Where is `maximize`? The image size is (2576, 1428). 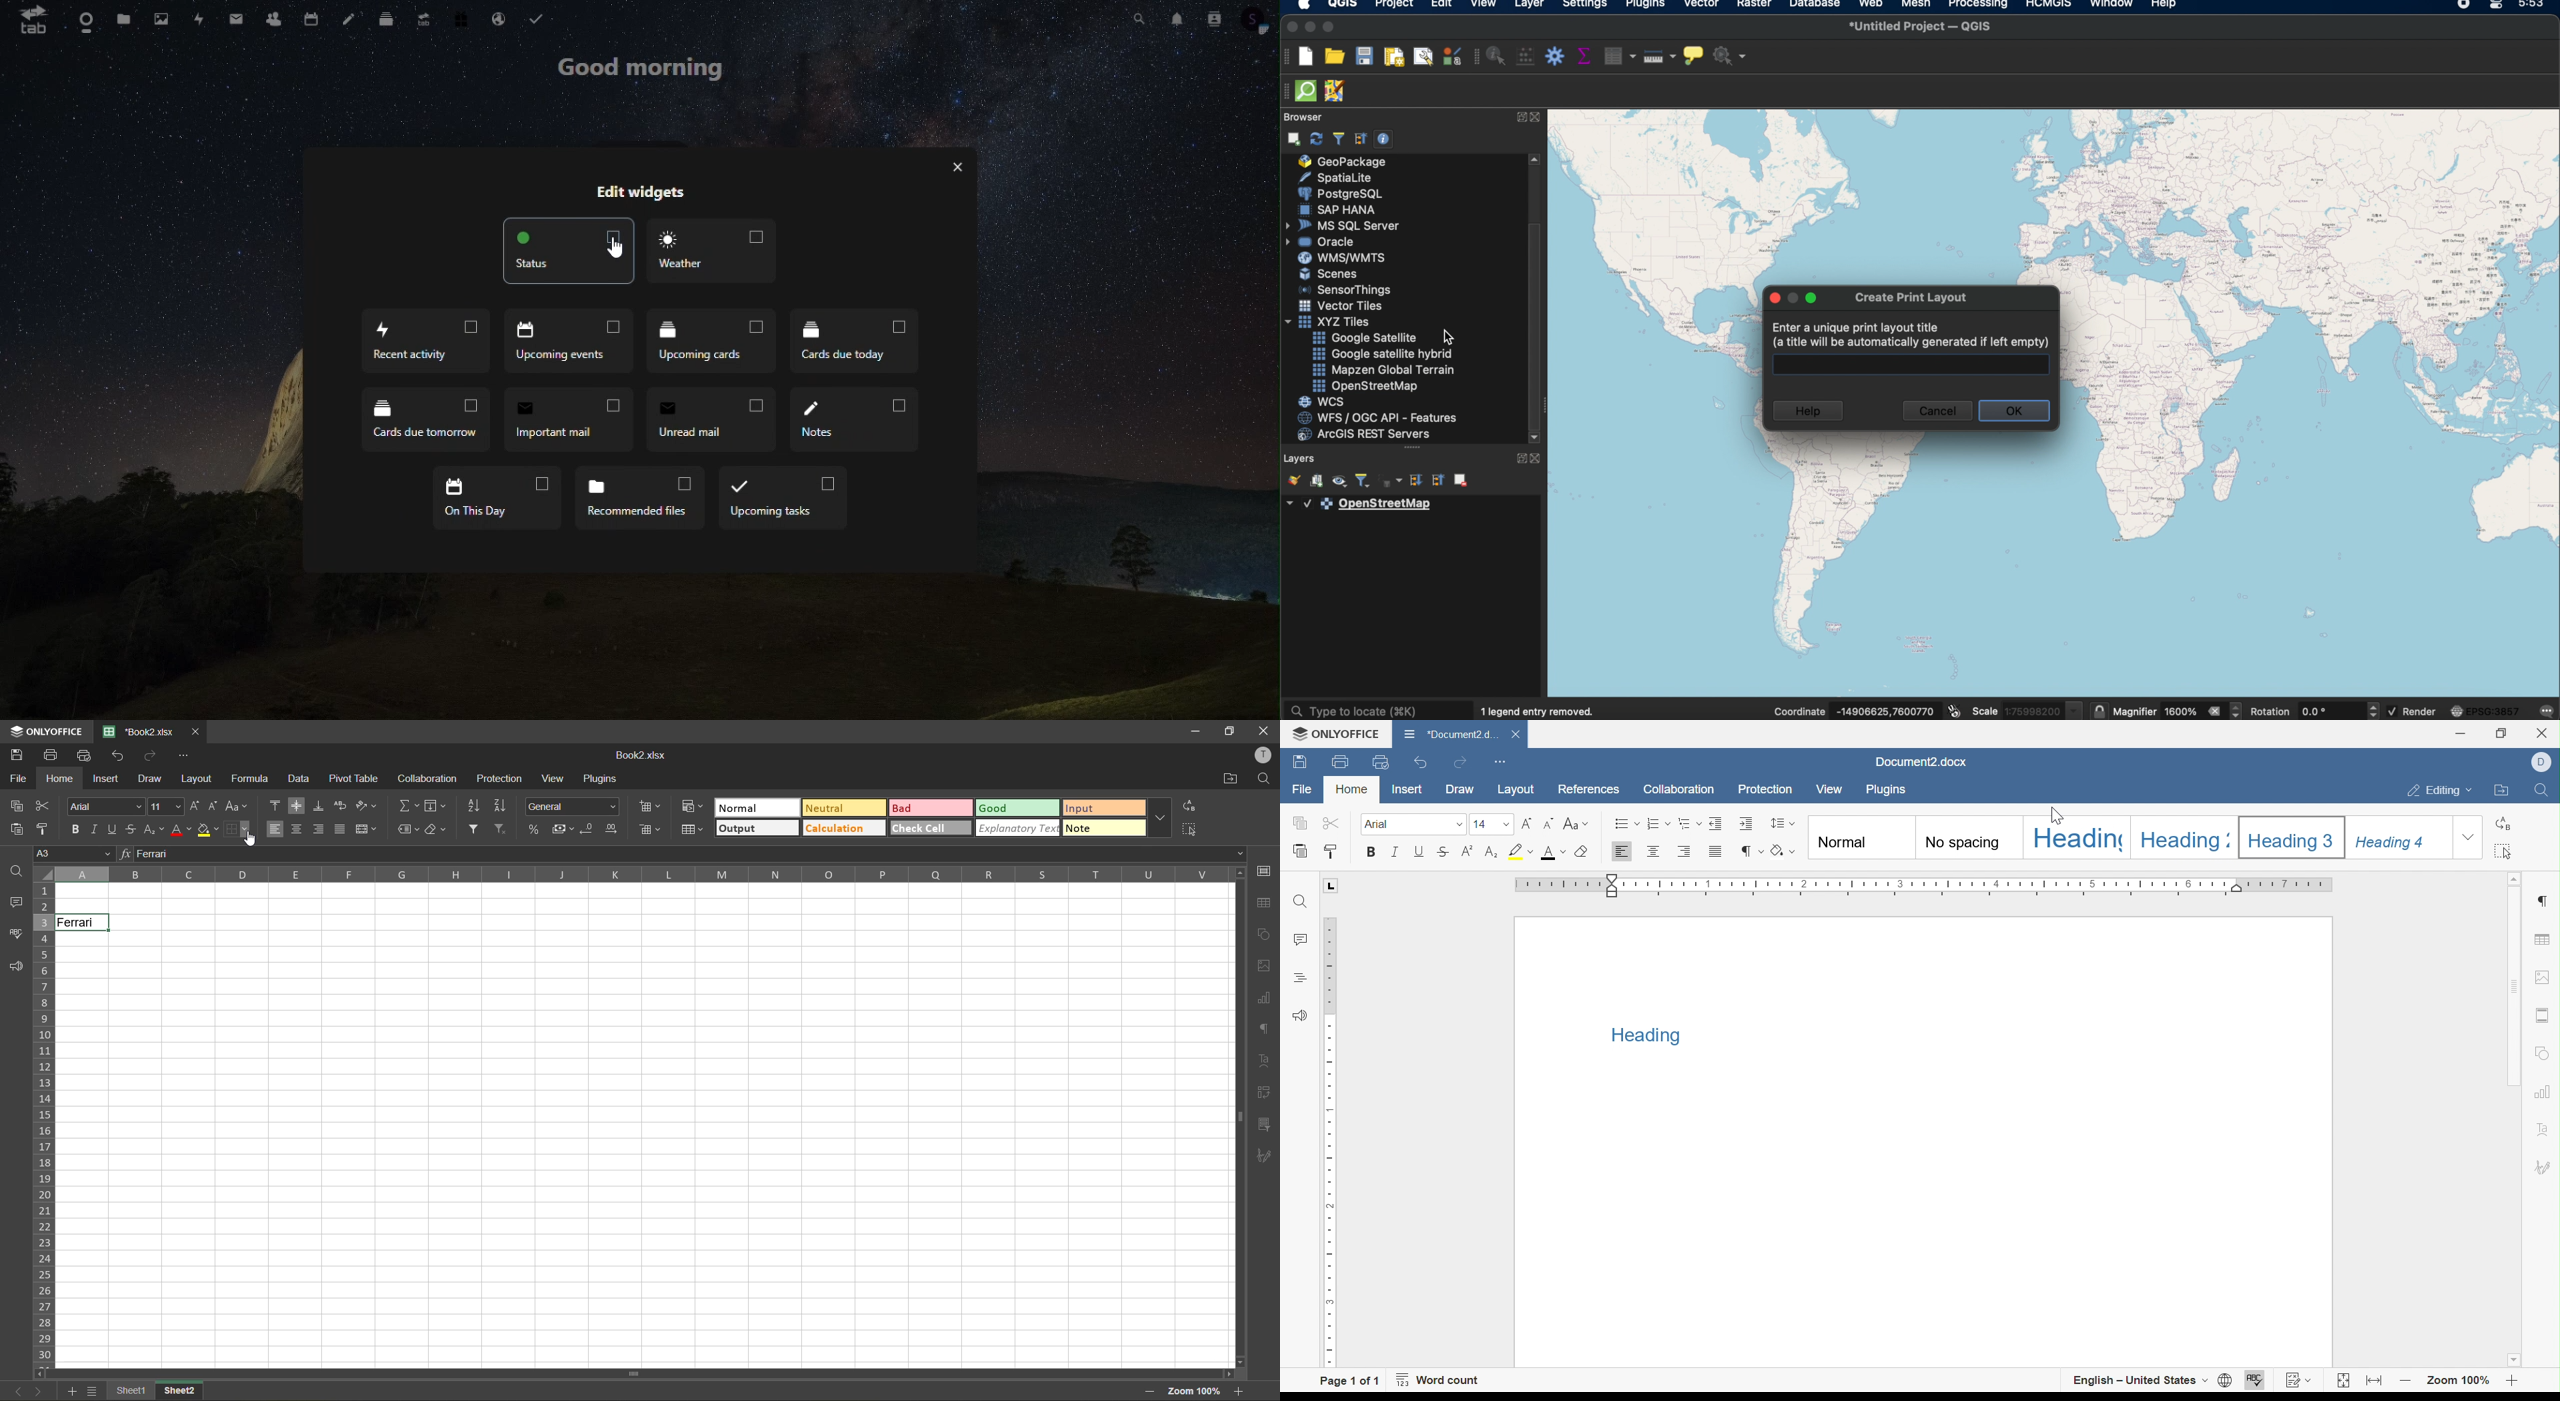
maximize is located at coordinates (1226, 731).